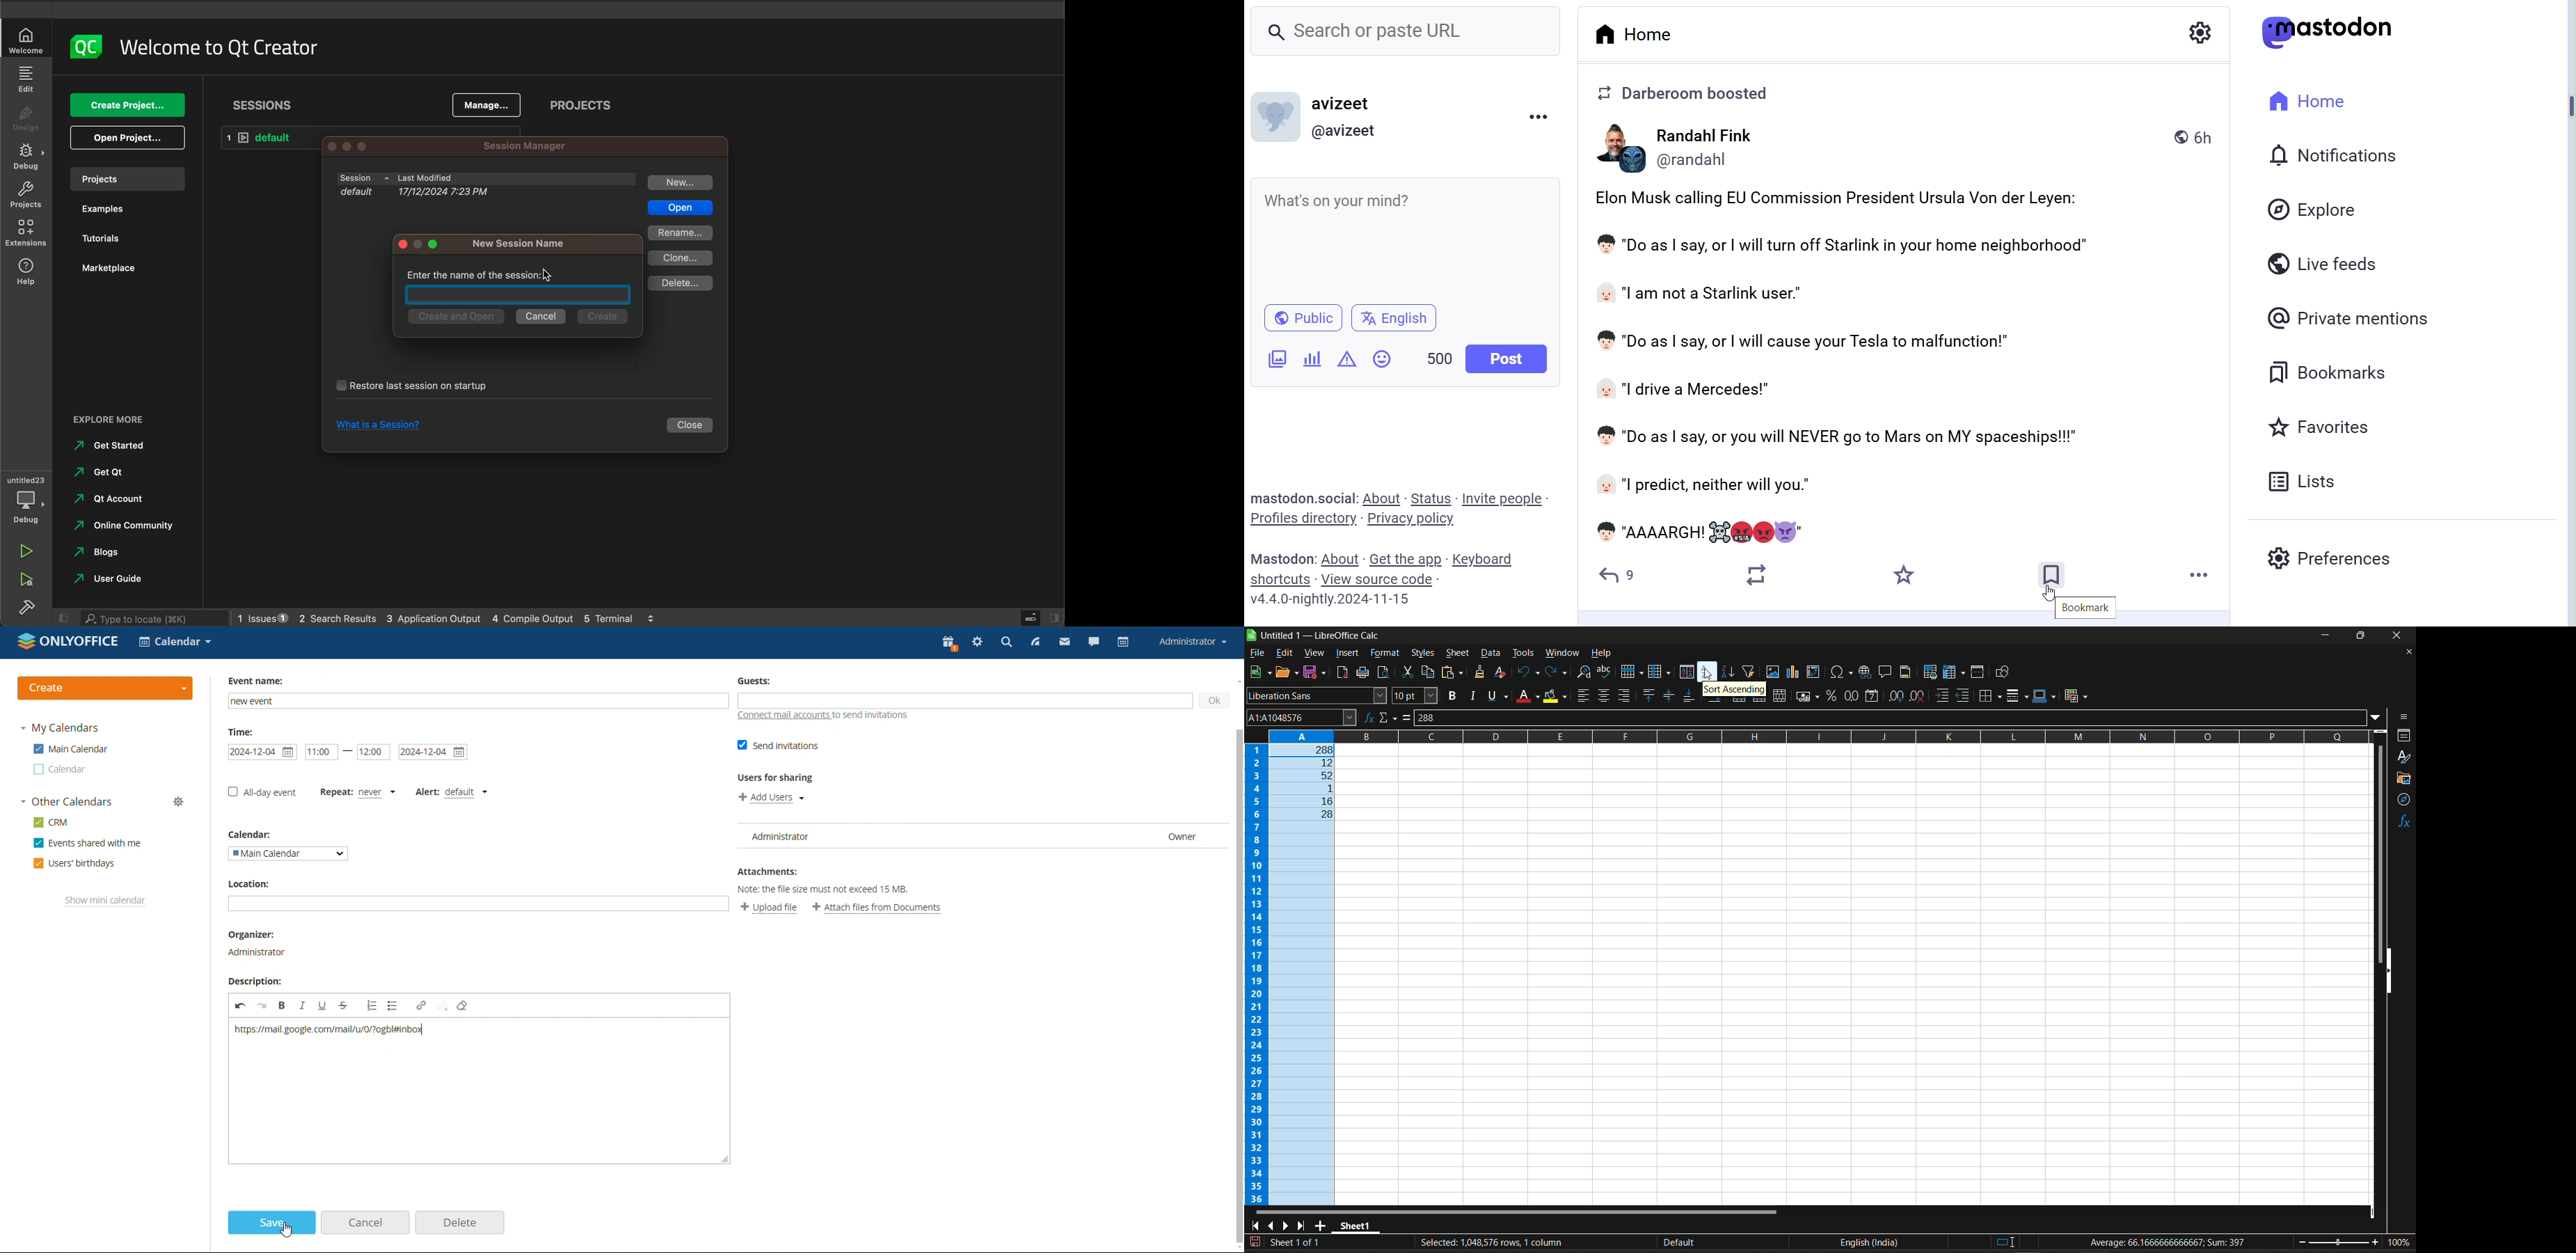  Describe the element at coordinates (1451, 673) in the screenshot. I see `paste` at that location.